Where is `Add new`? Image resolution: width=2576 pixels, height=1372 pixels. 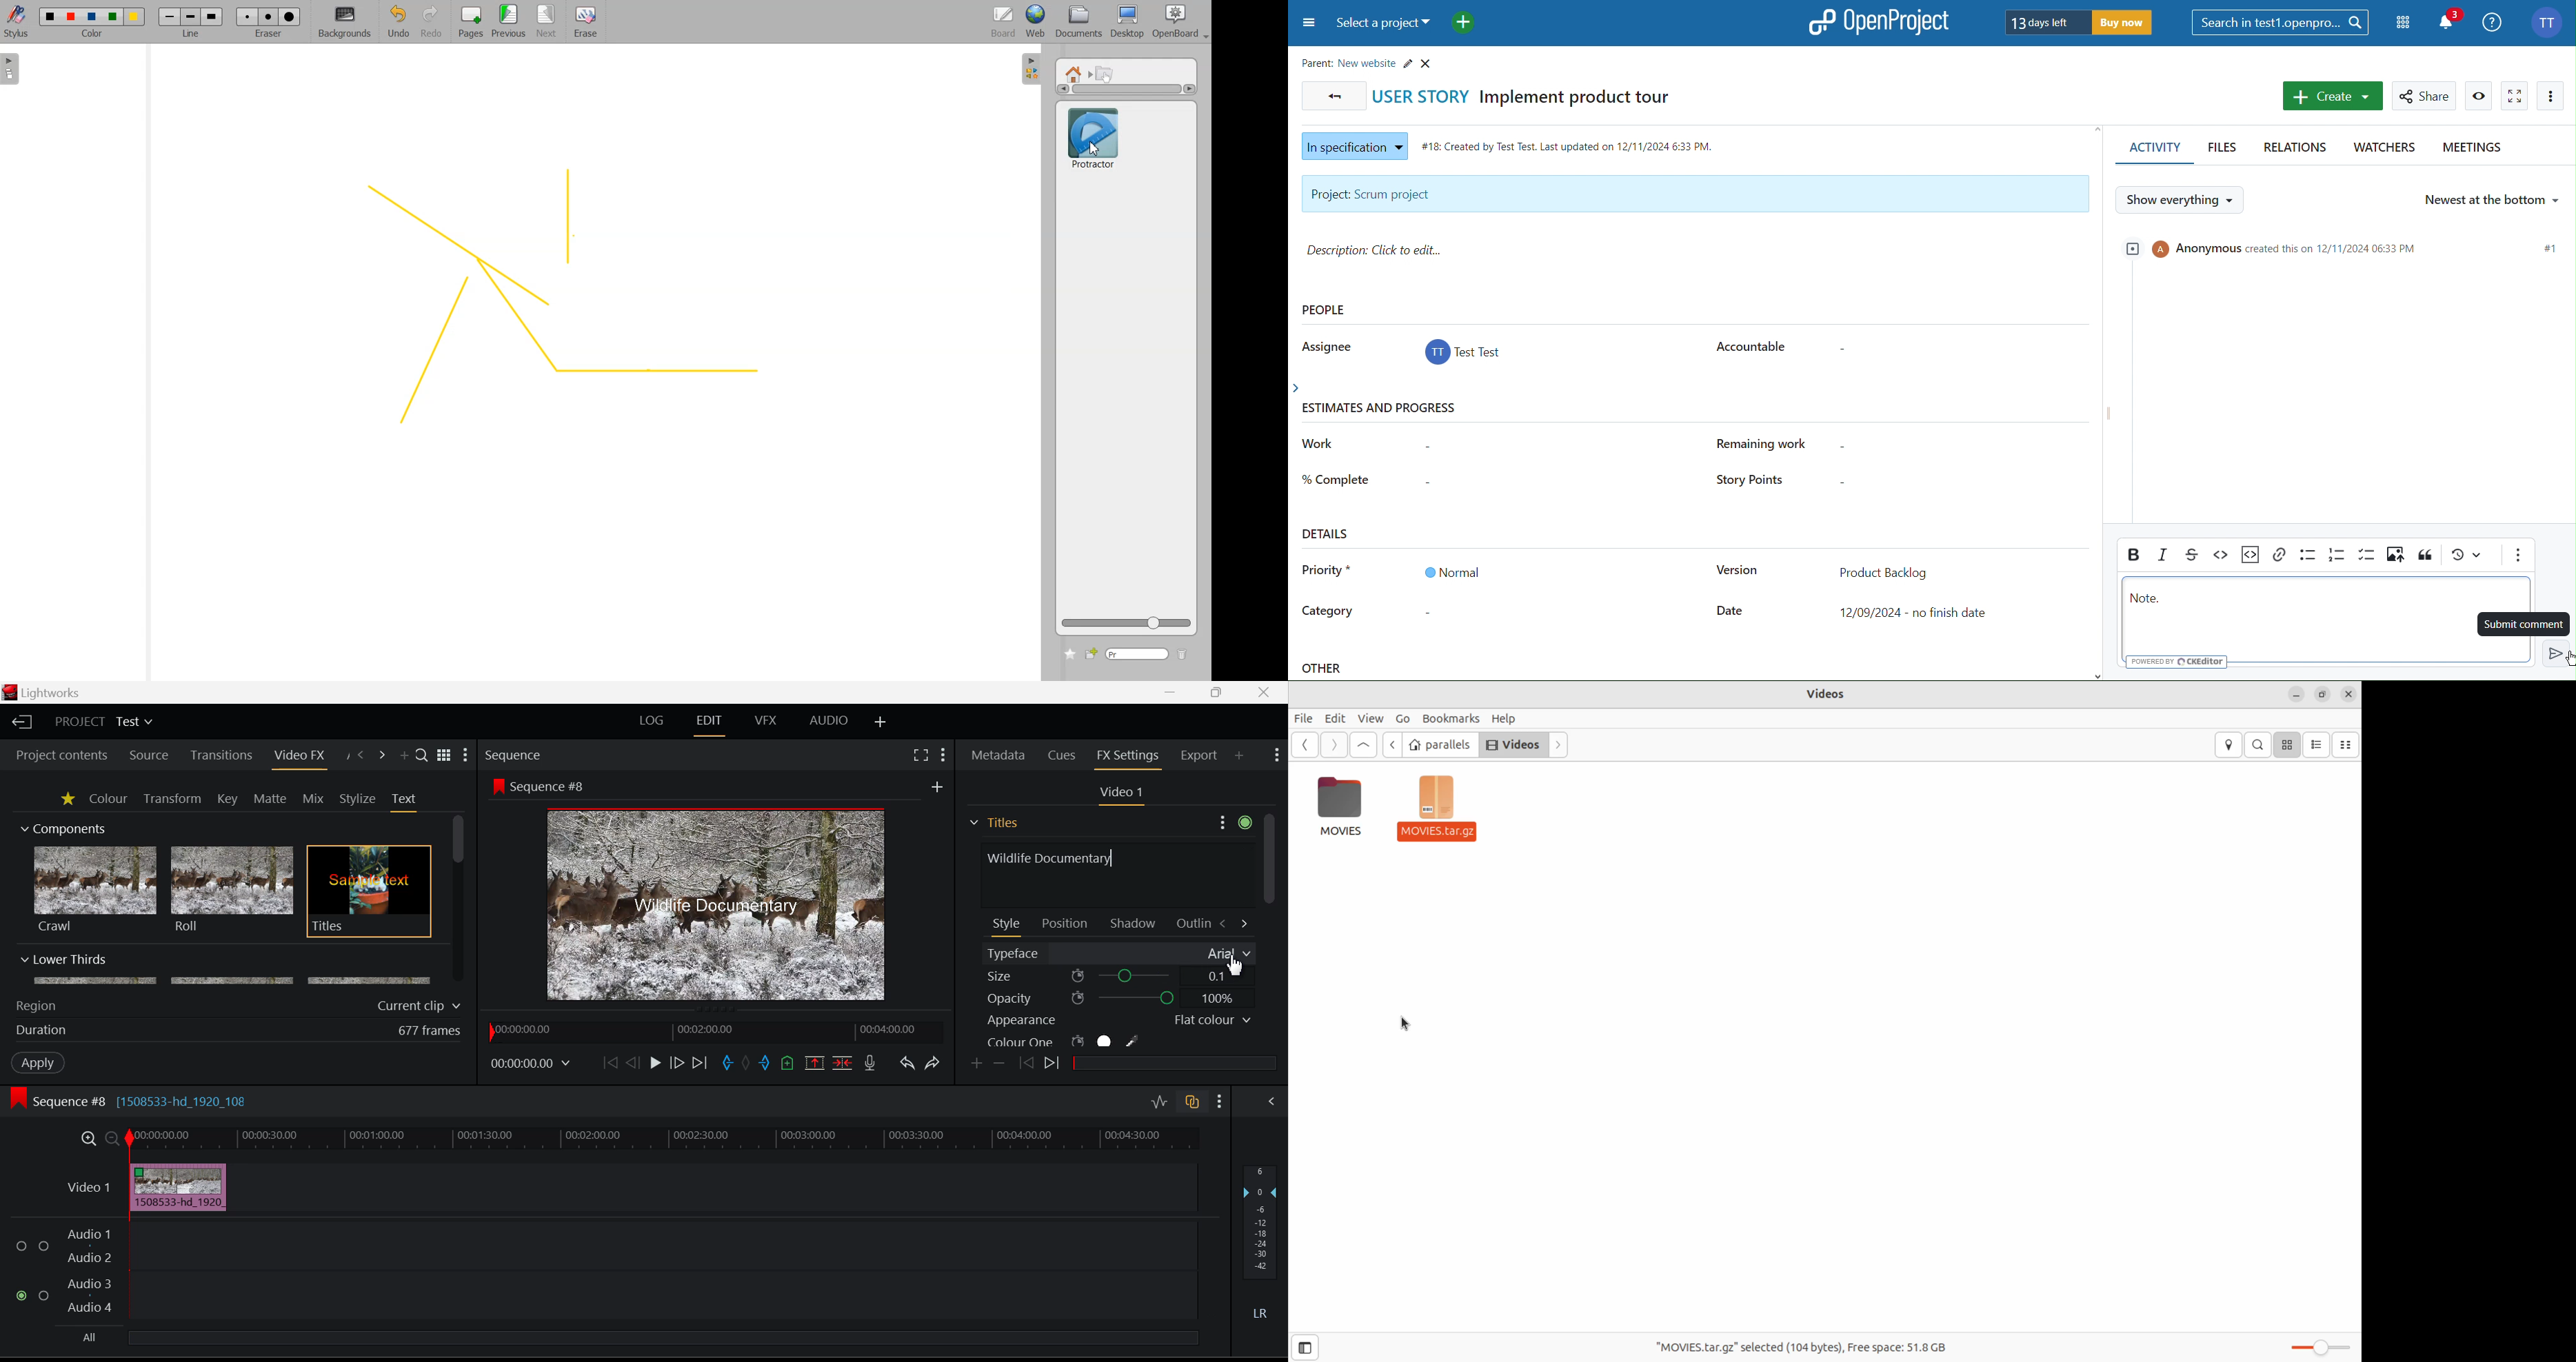 Add new is located at coordinates (1465, 23).